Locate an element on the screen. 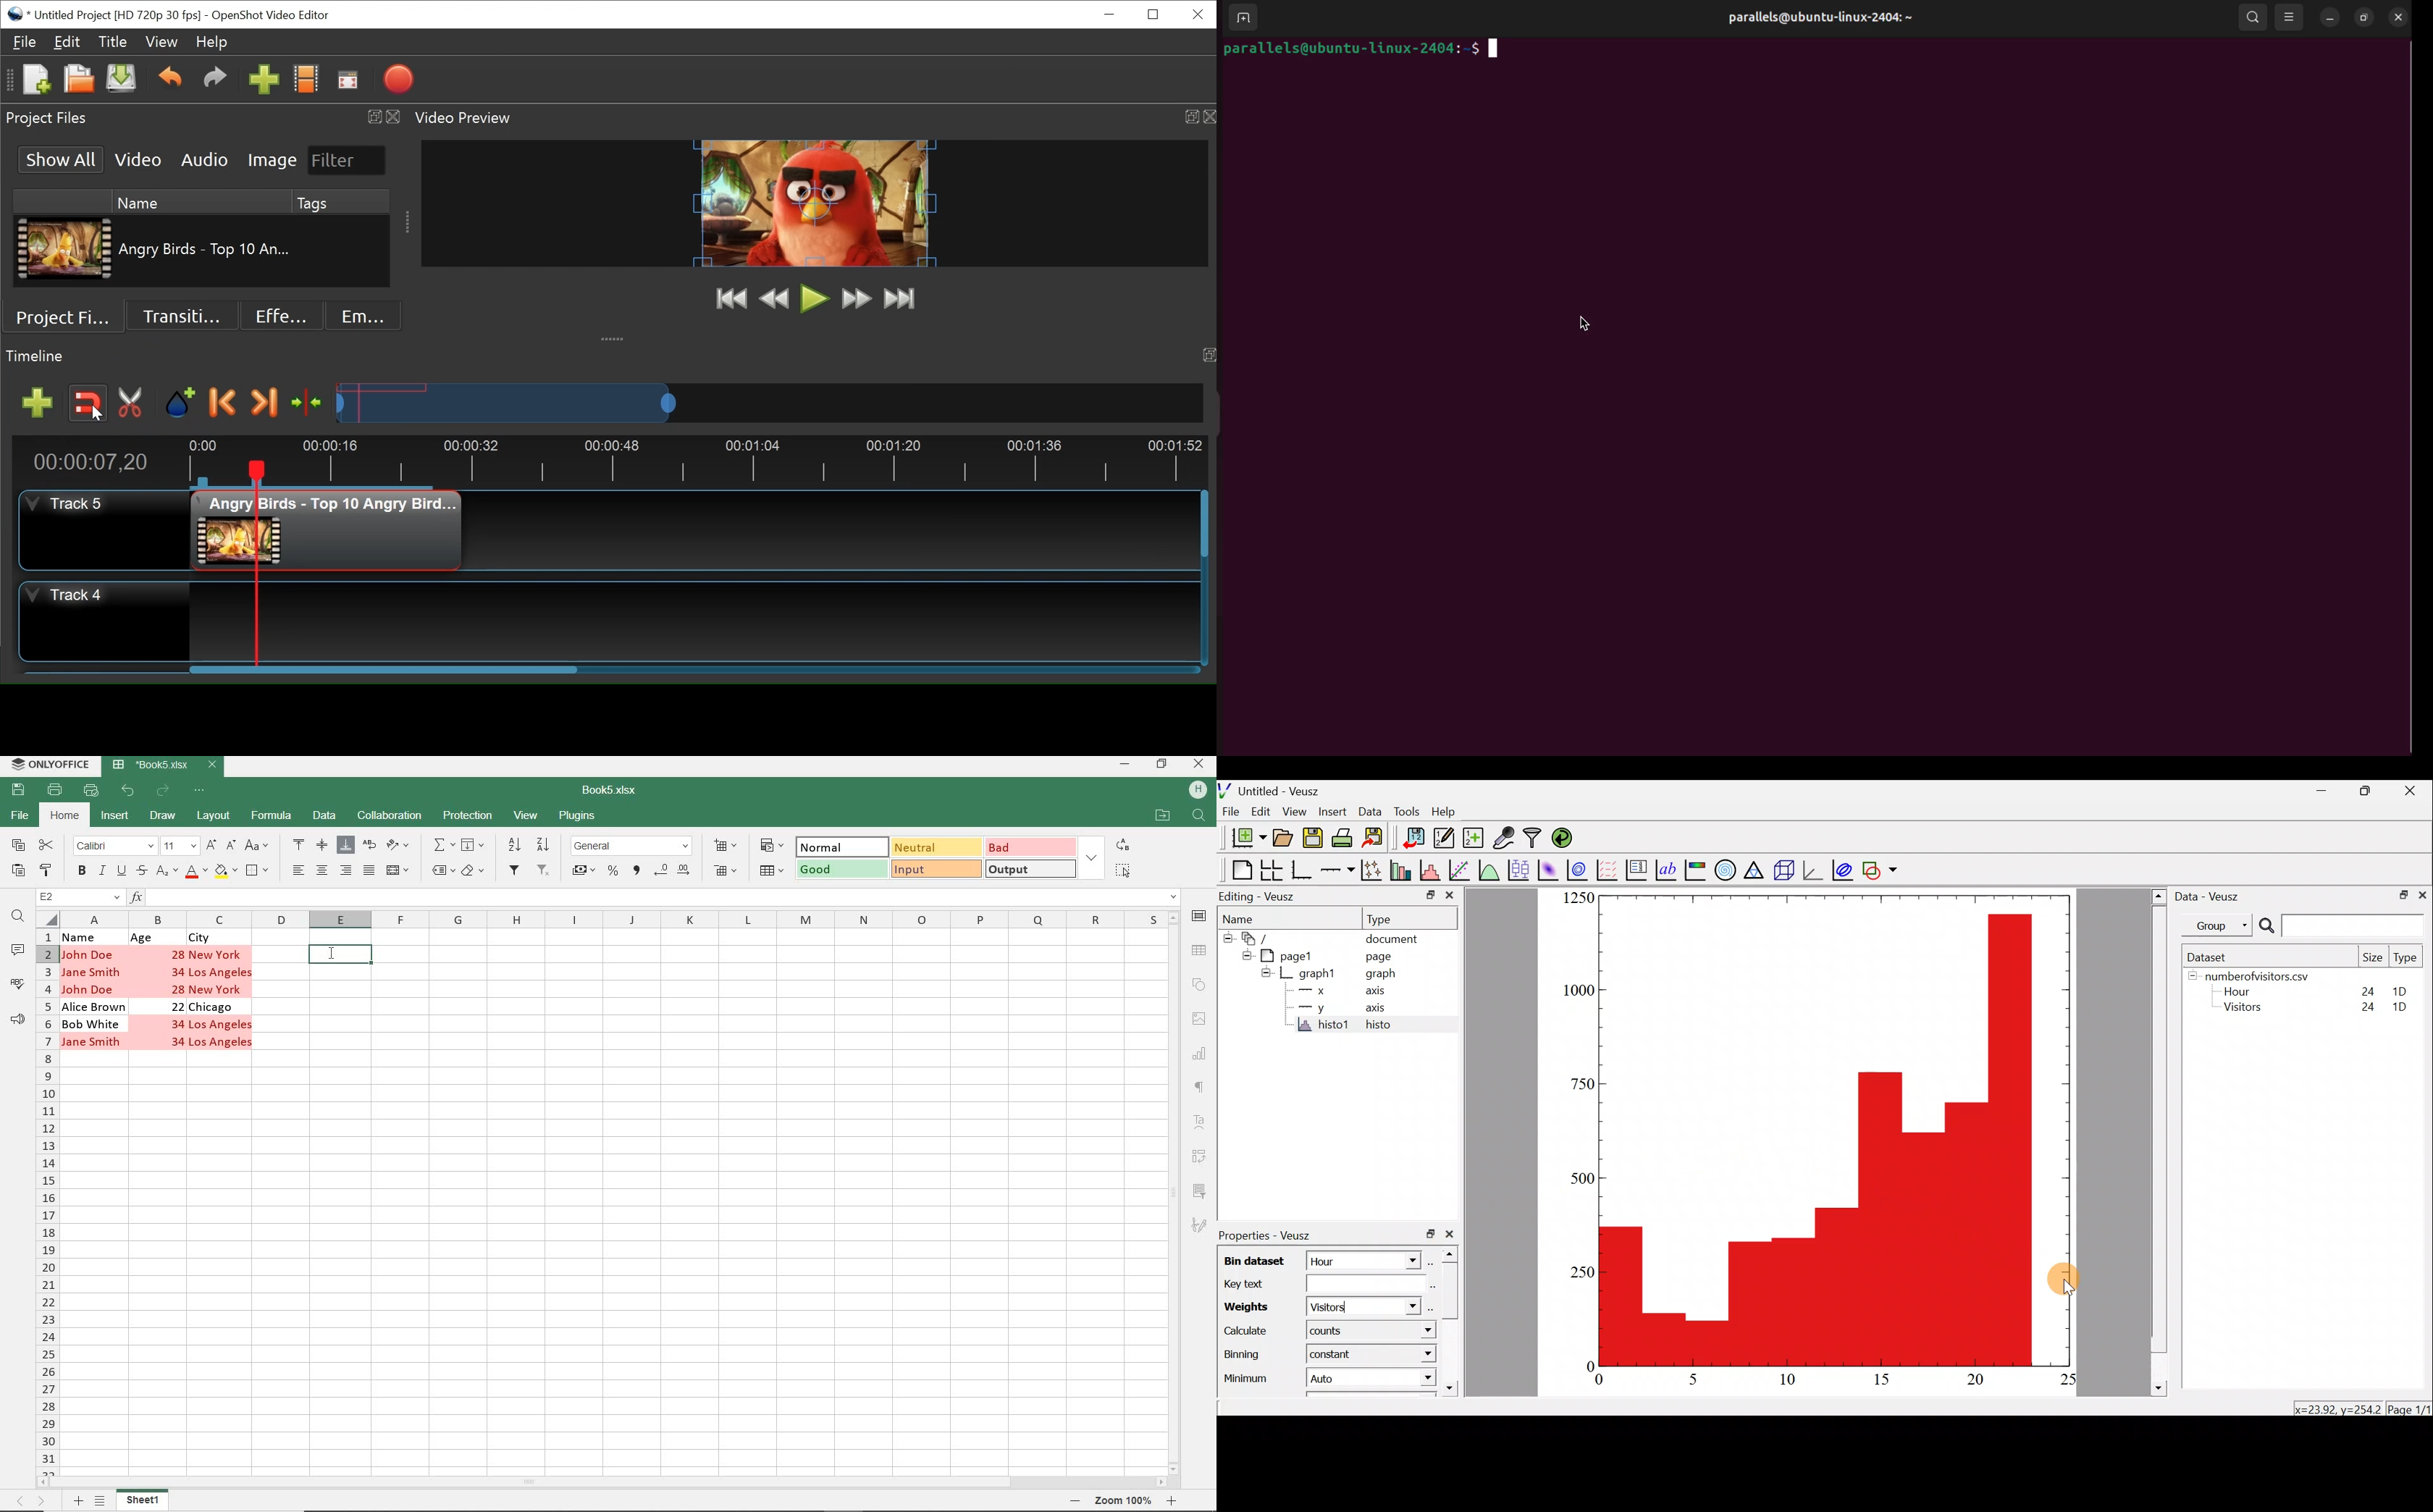 The height and width of the screenshot is (1512, 2436). NEUTRAL is located at coordinates (935, 847).